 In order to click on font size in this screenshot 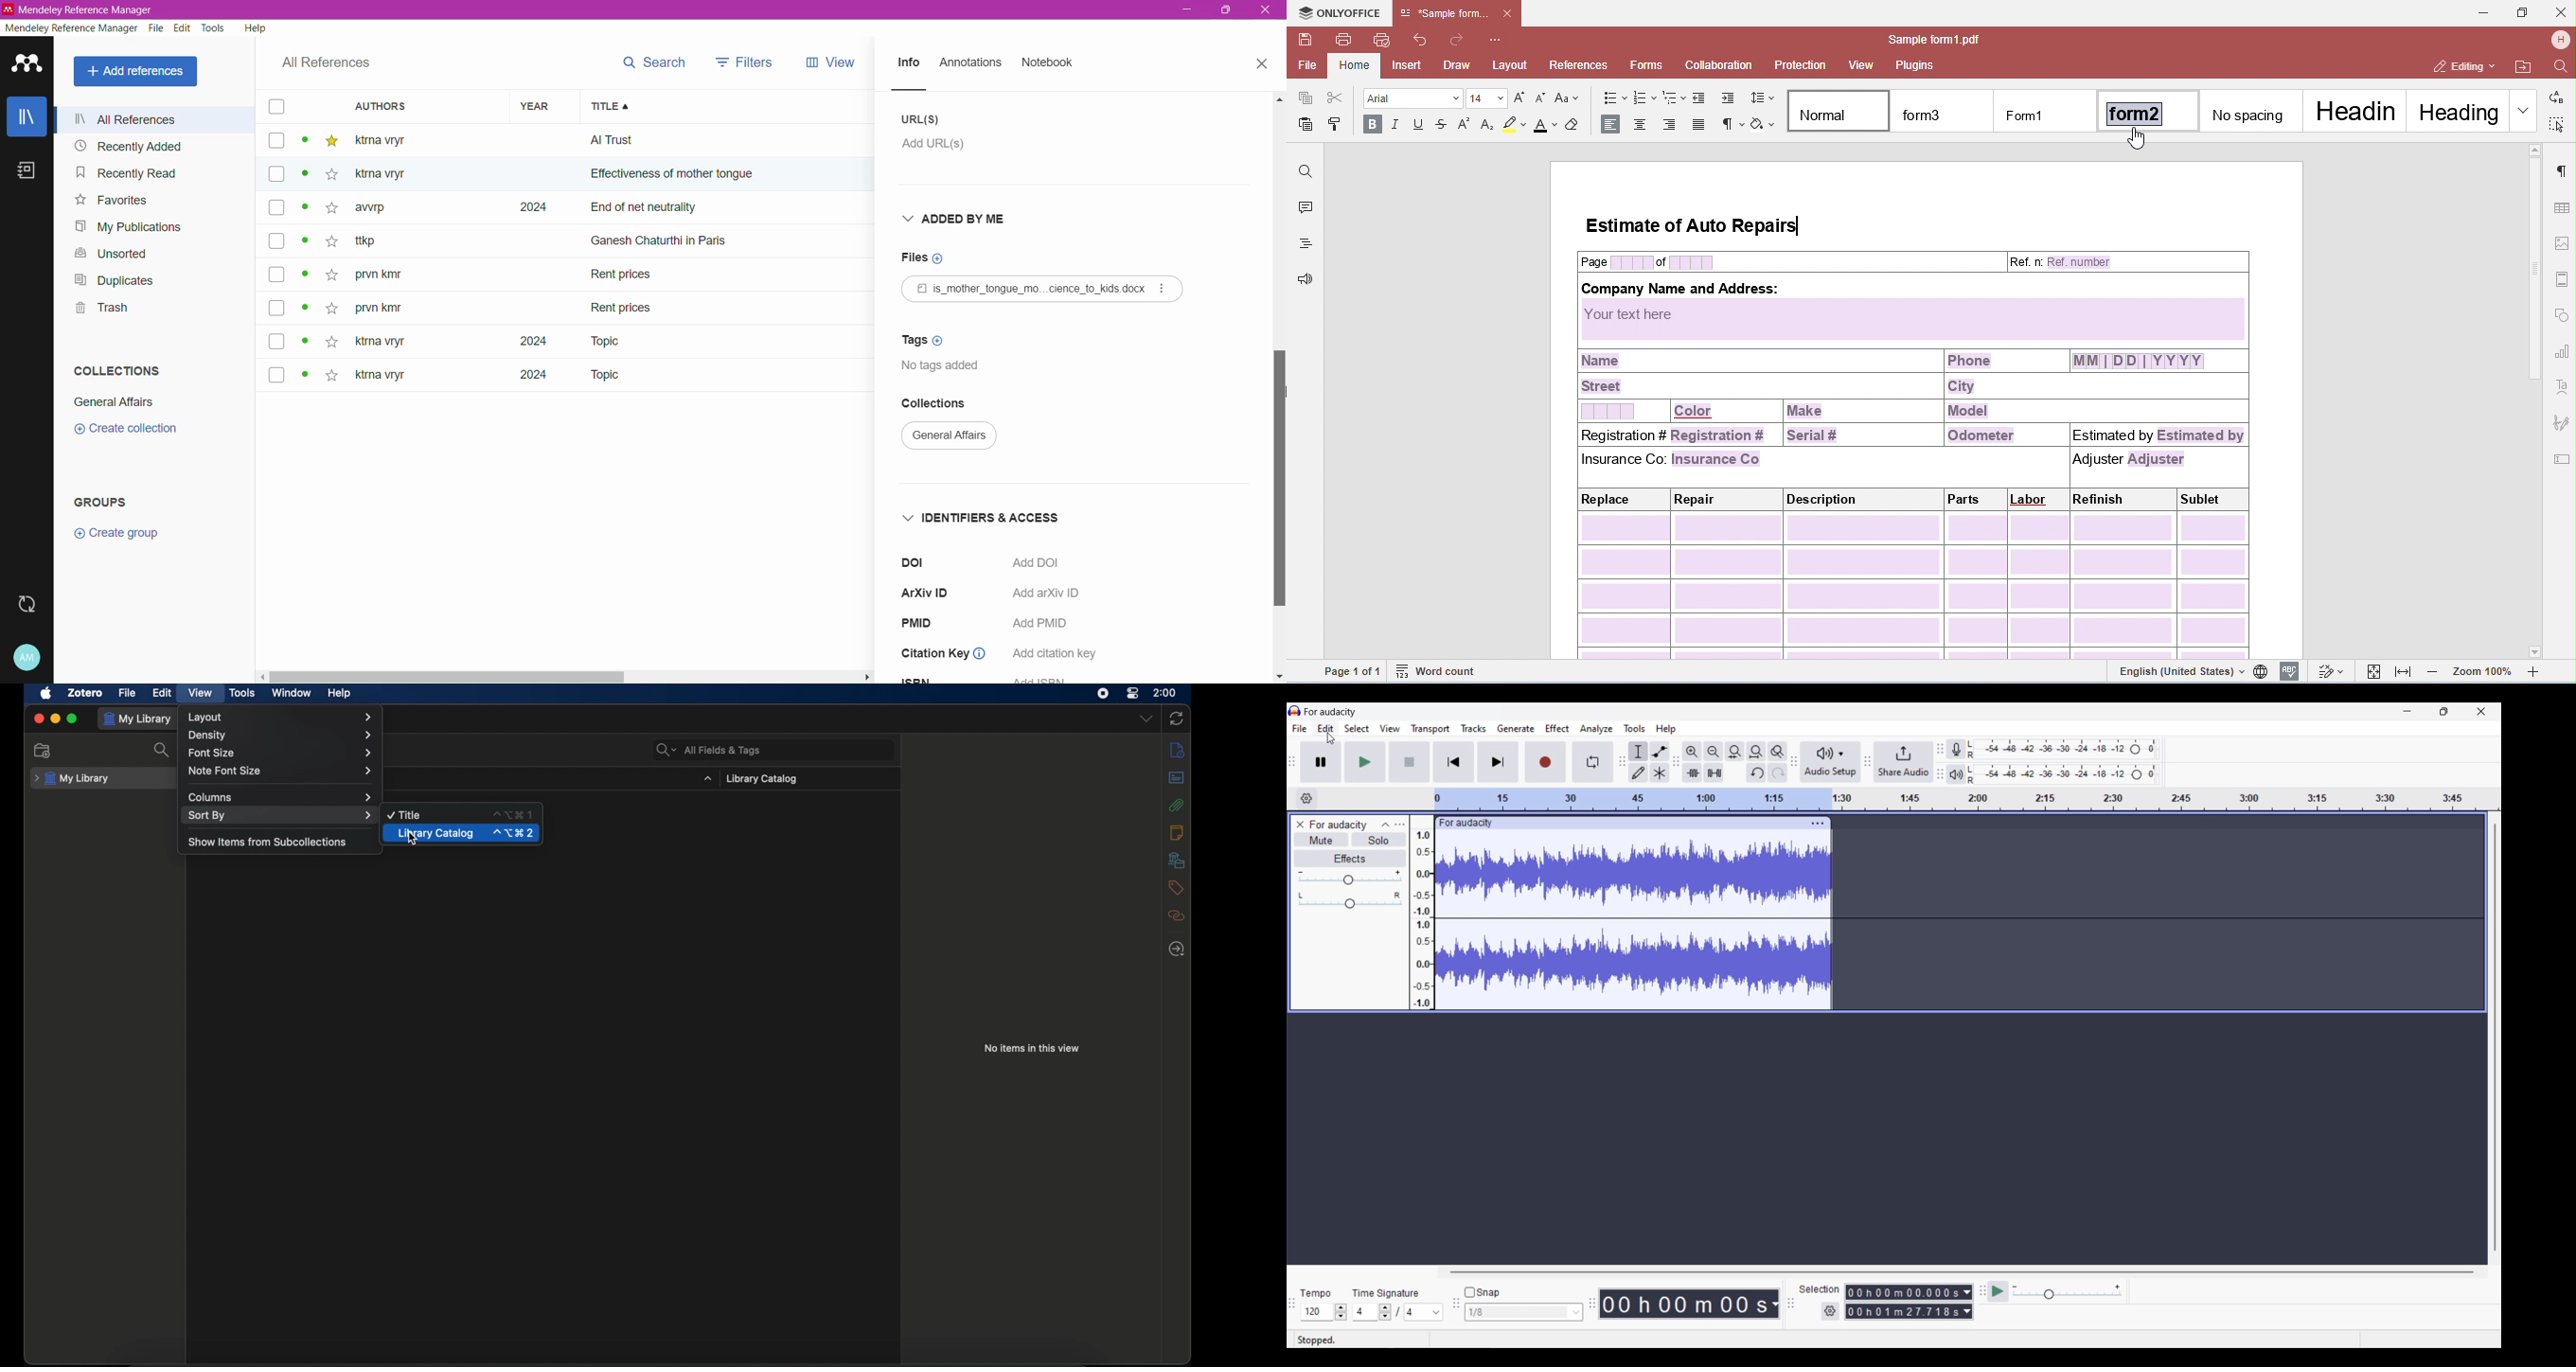, I will do `click(281, 752)`.